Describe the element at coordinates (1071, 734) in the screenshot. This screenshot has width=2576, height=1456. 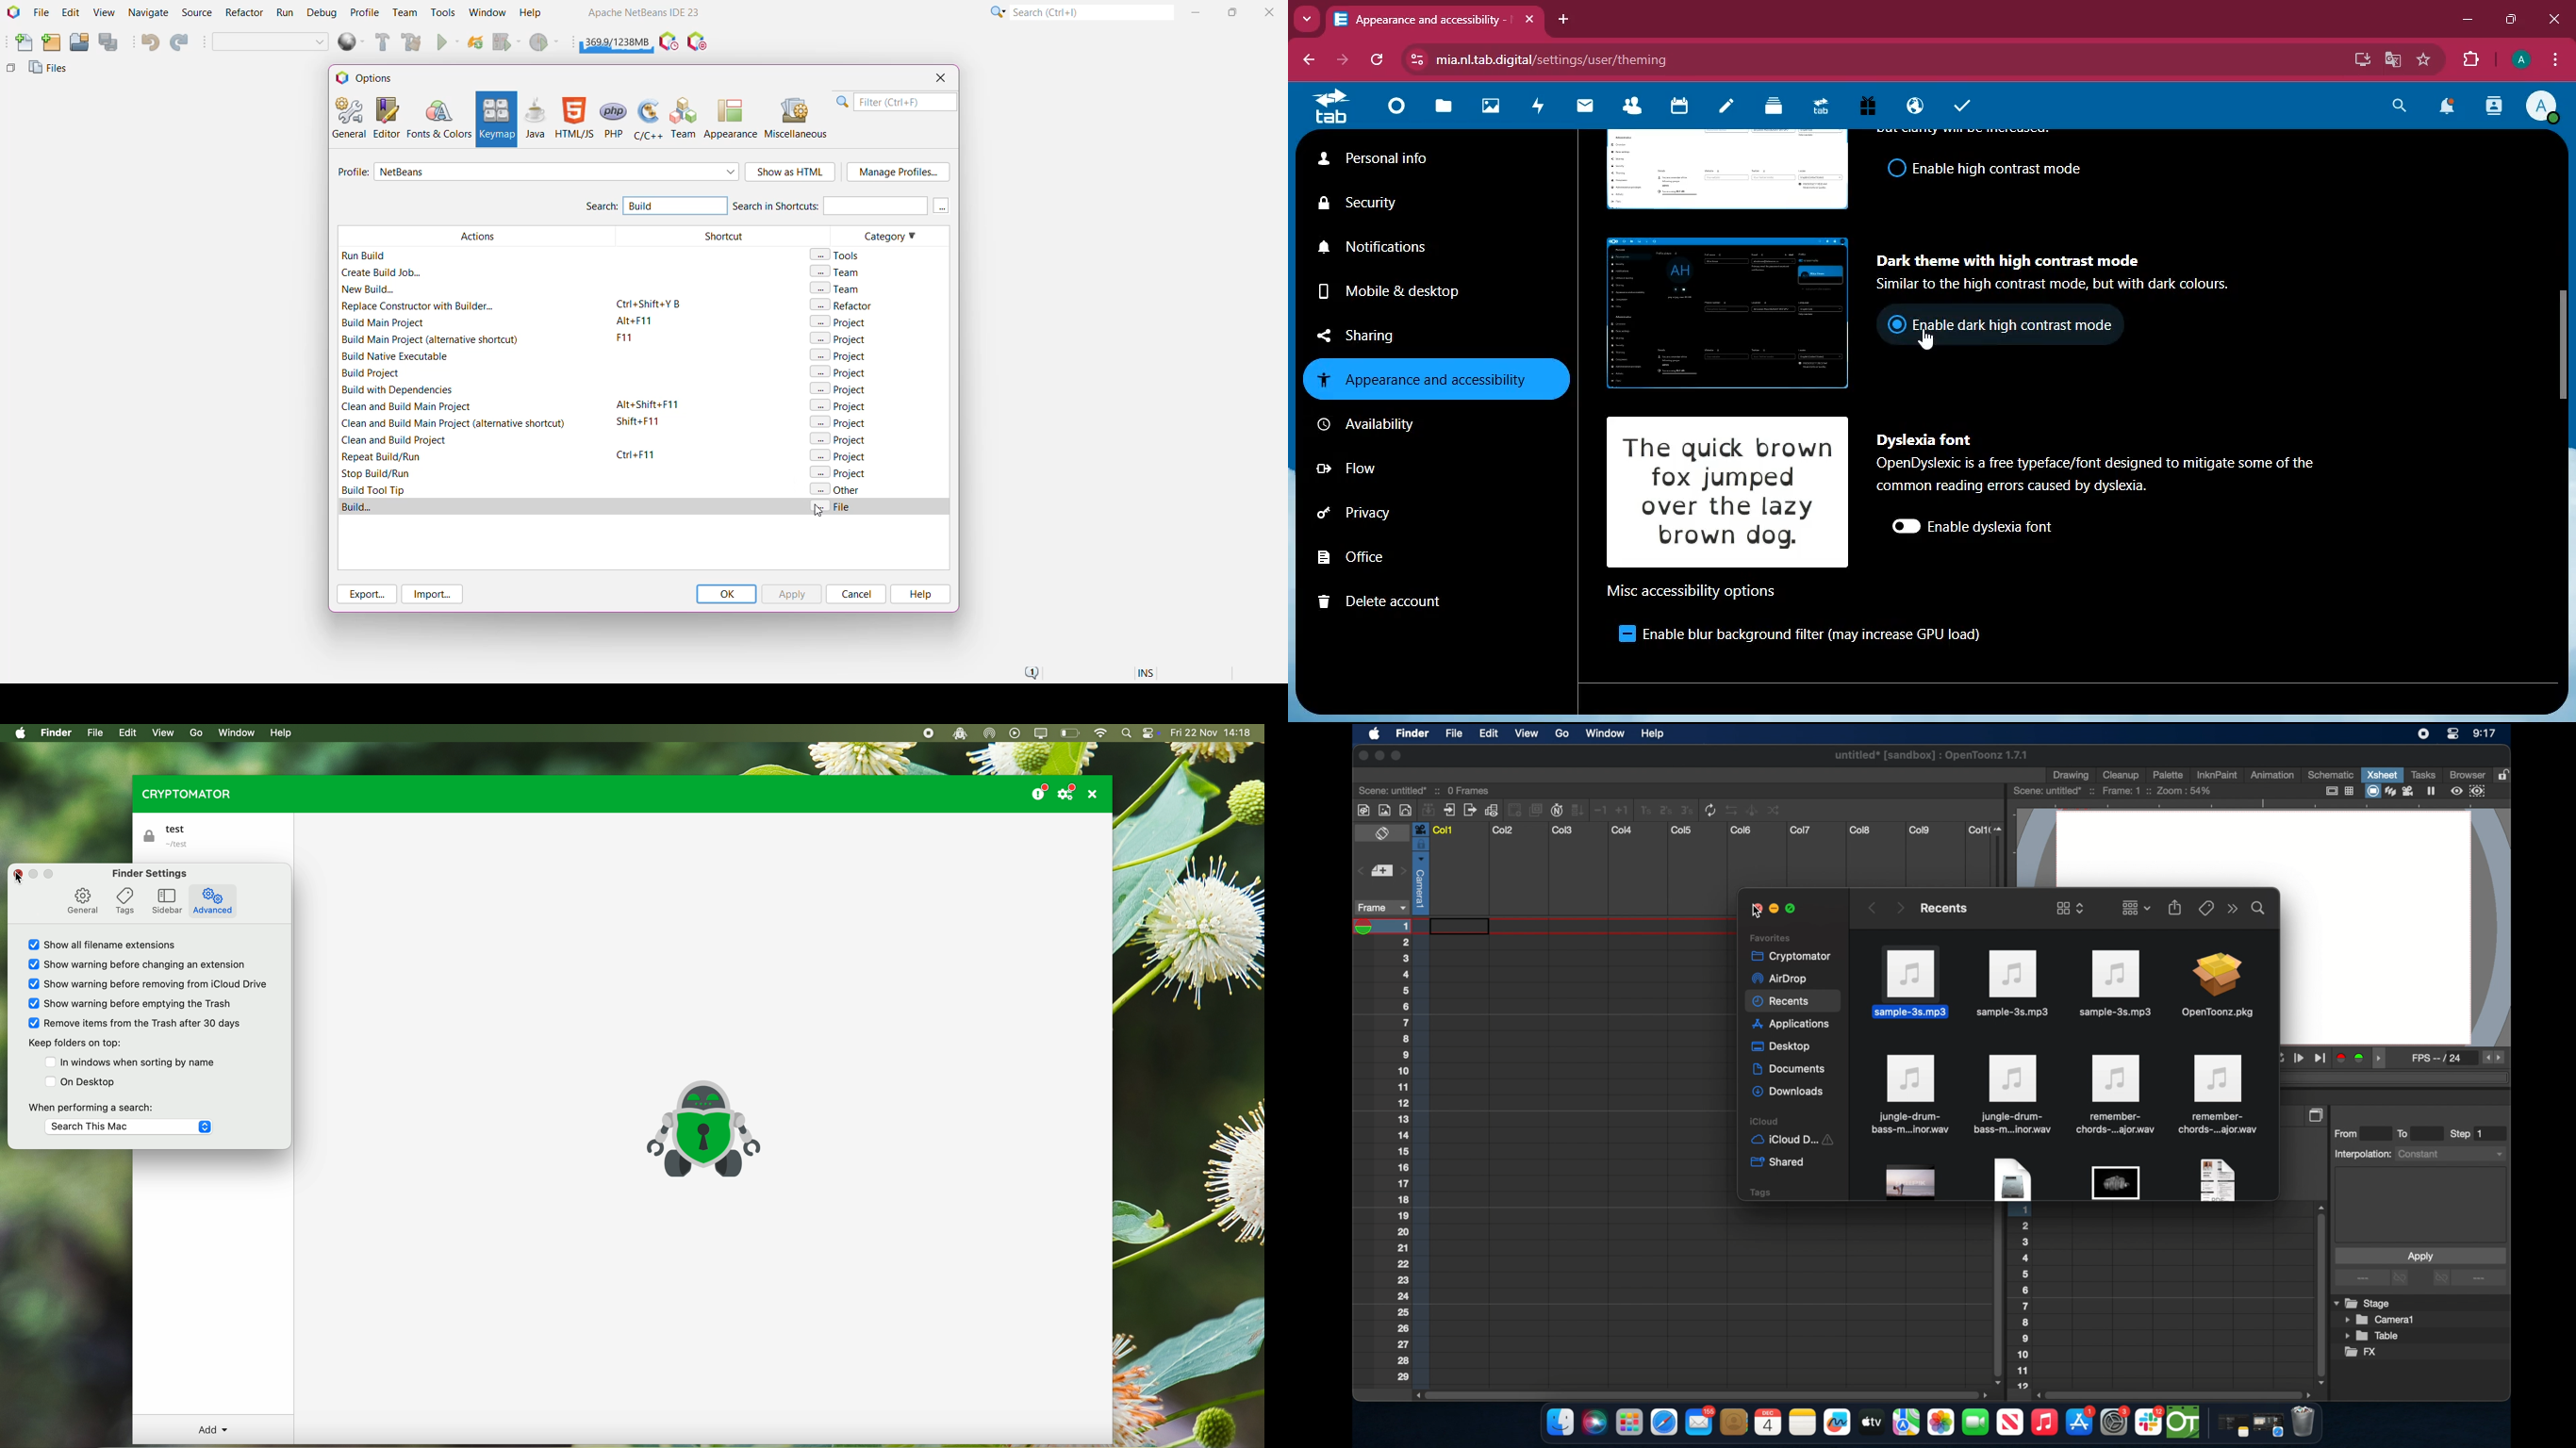
I see `battery` at that location.